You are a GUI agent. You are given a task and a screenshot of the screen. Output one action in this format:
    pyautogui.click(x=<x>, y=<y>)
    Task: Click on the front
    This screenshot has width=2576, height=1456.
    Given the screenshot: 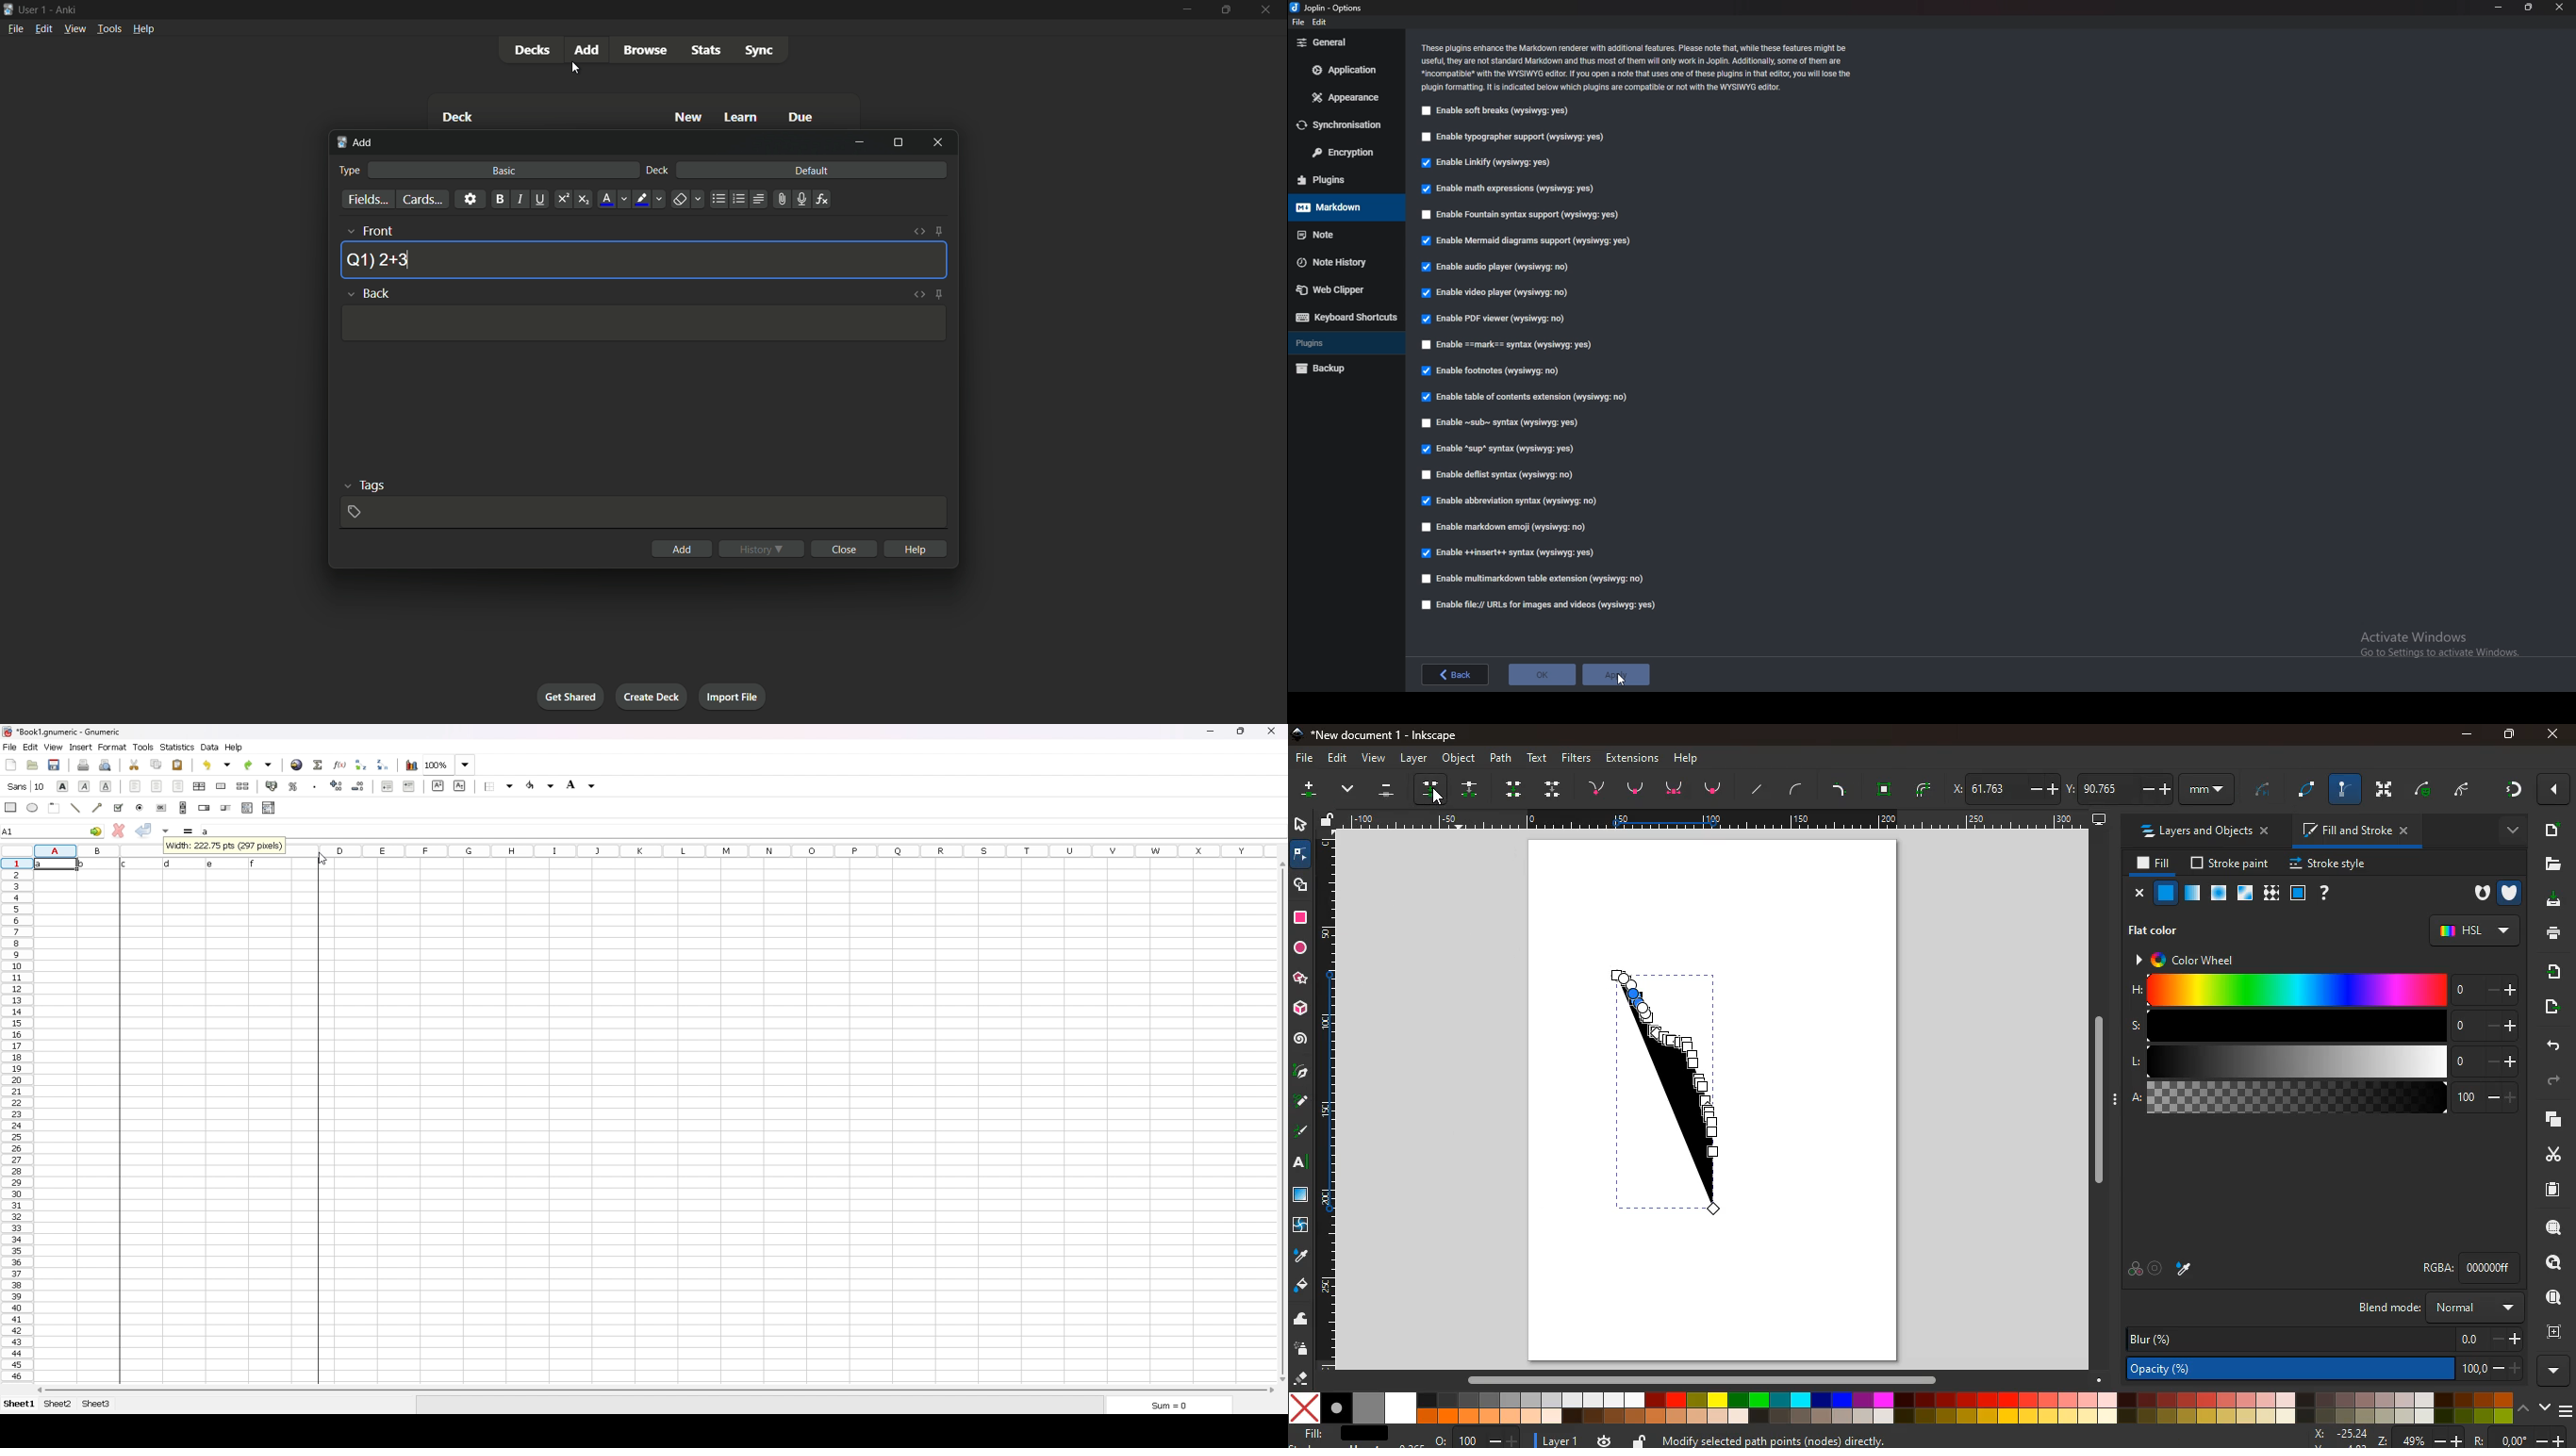 What is the action you would take?
    pyautogui.click(x=377, y=231)
    